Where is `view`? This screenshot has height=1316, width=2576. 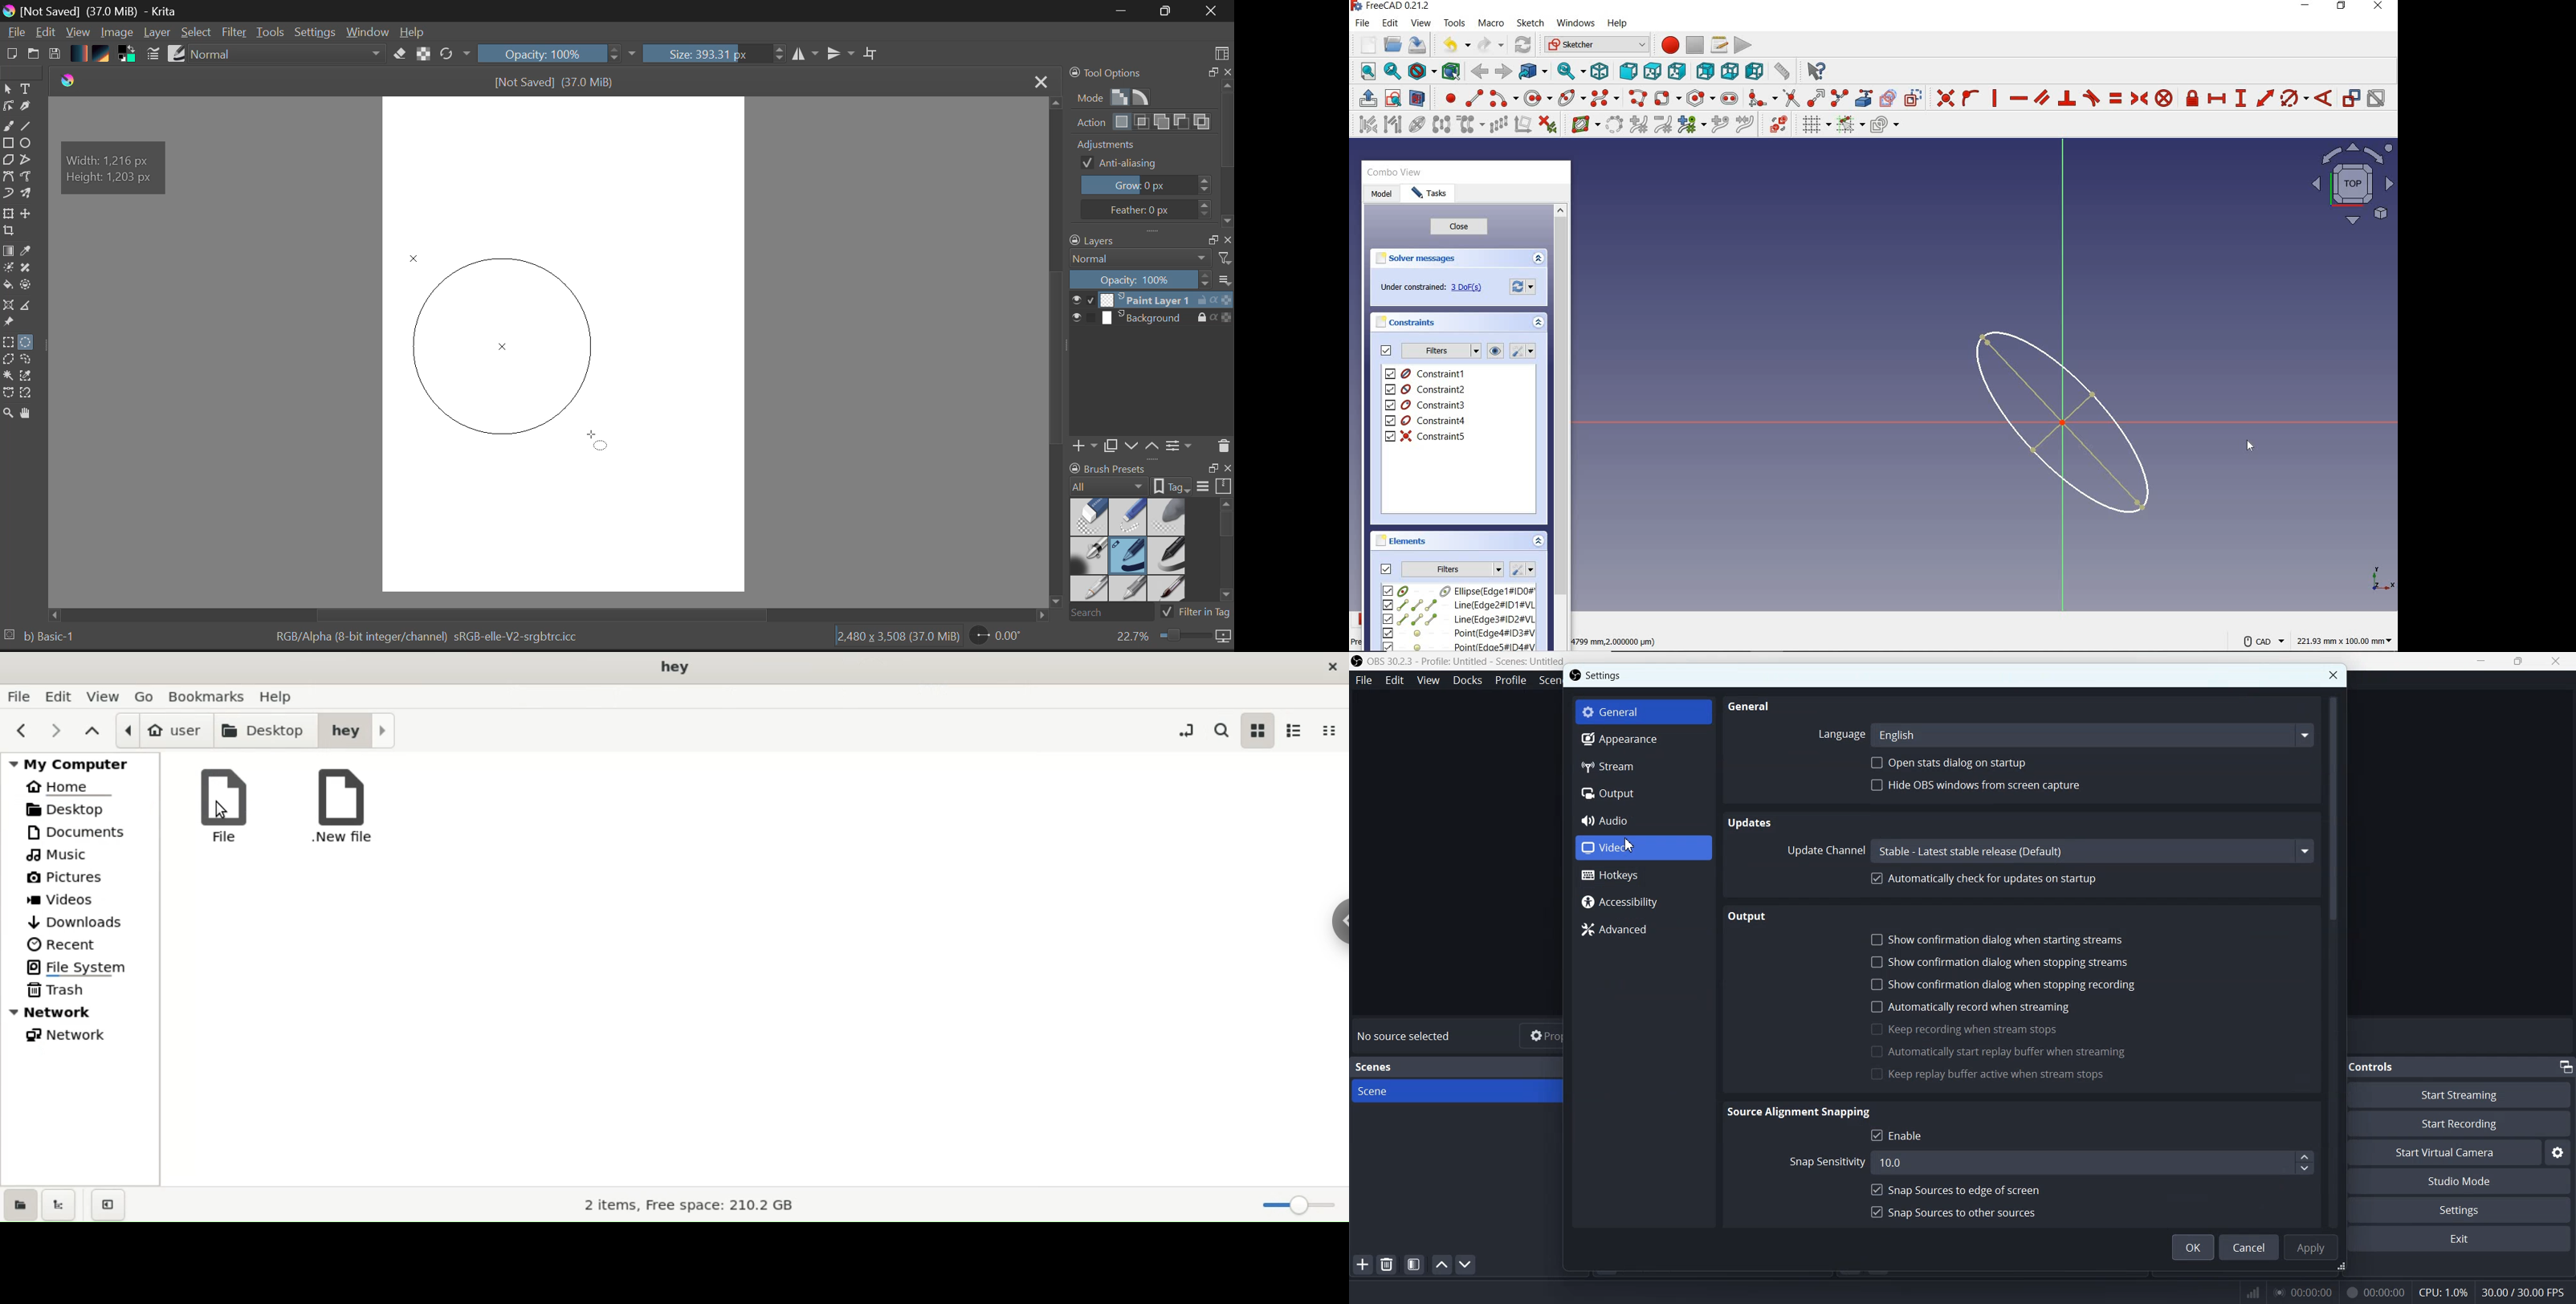
view is located at coordinates (1422, 22).